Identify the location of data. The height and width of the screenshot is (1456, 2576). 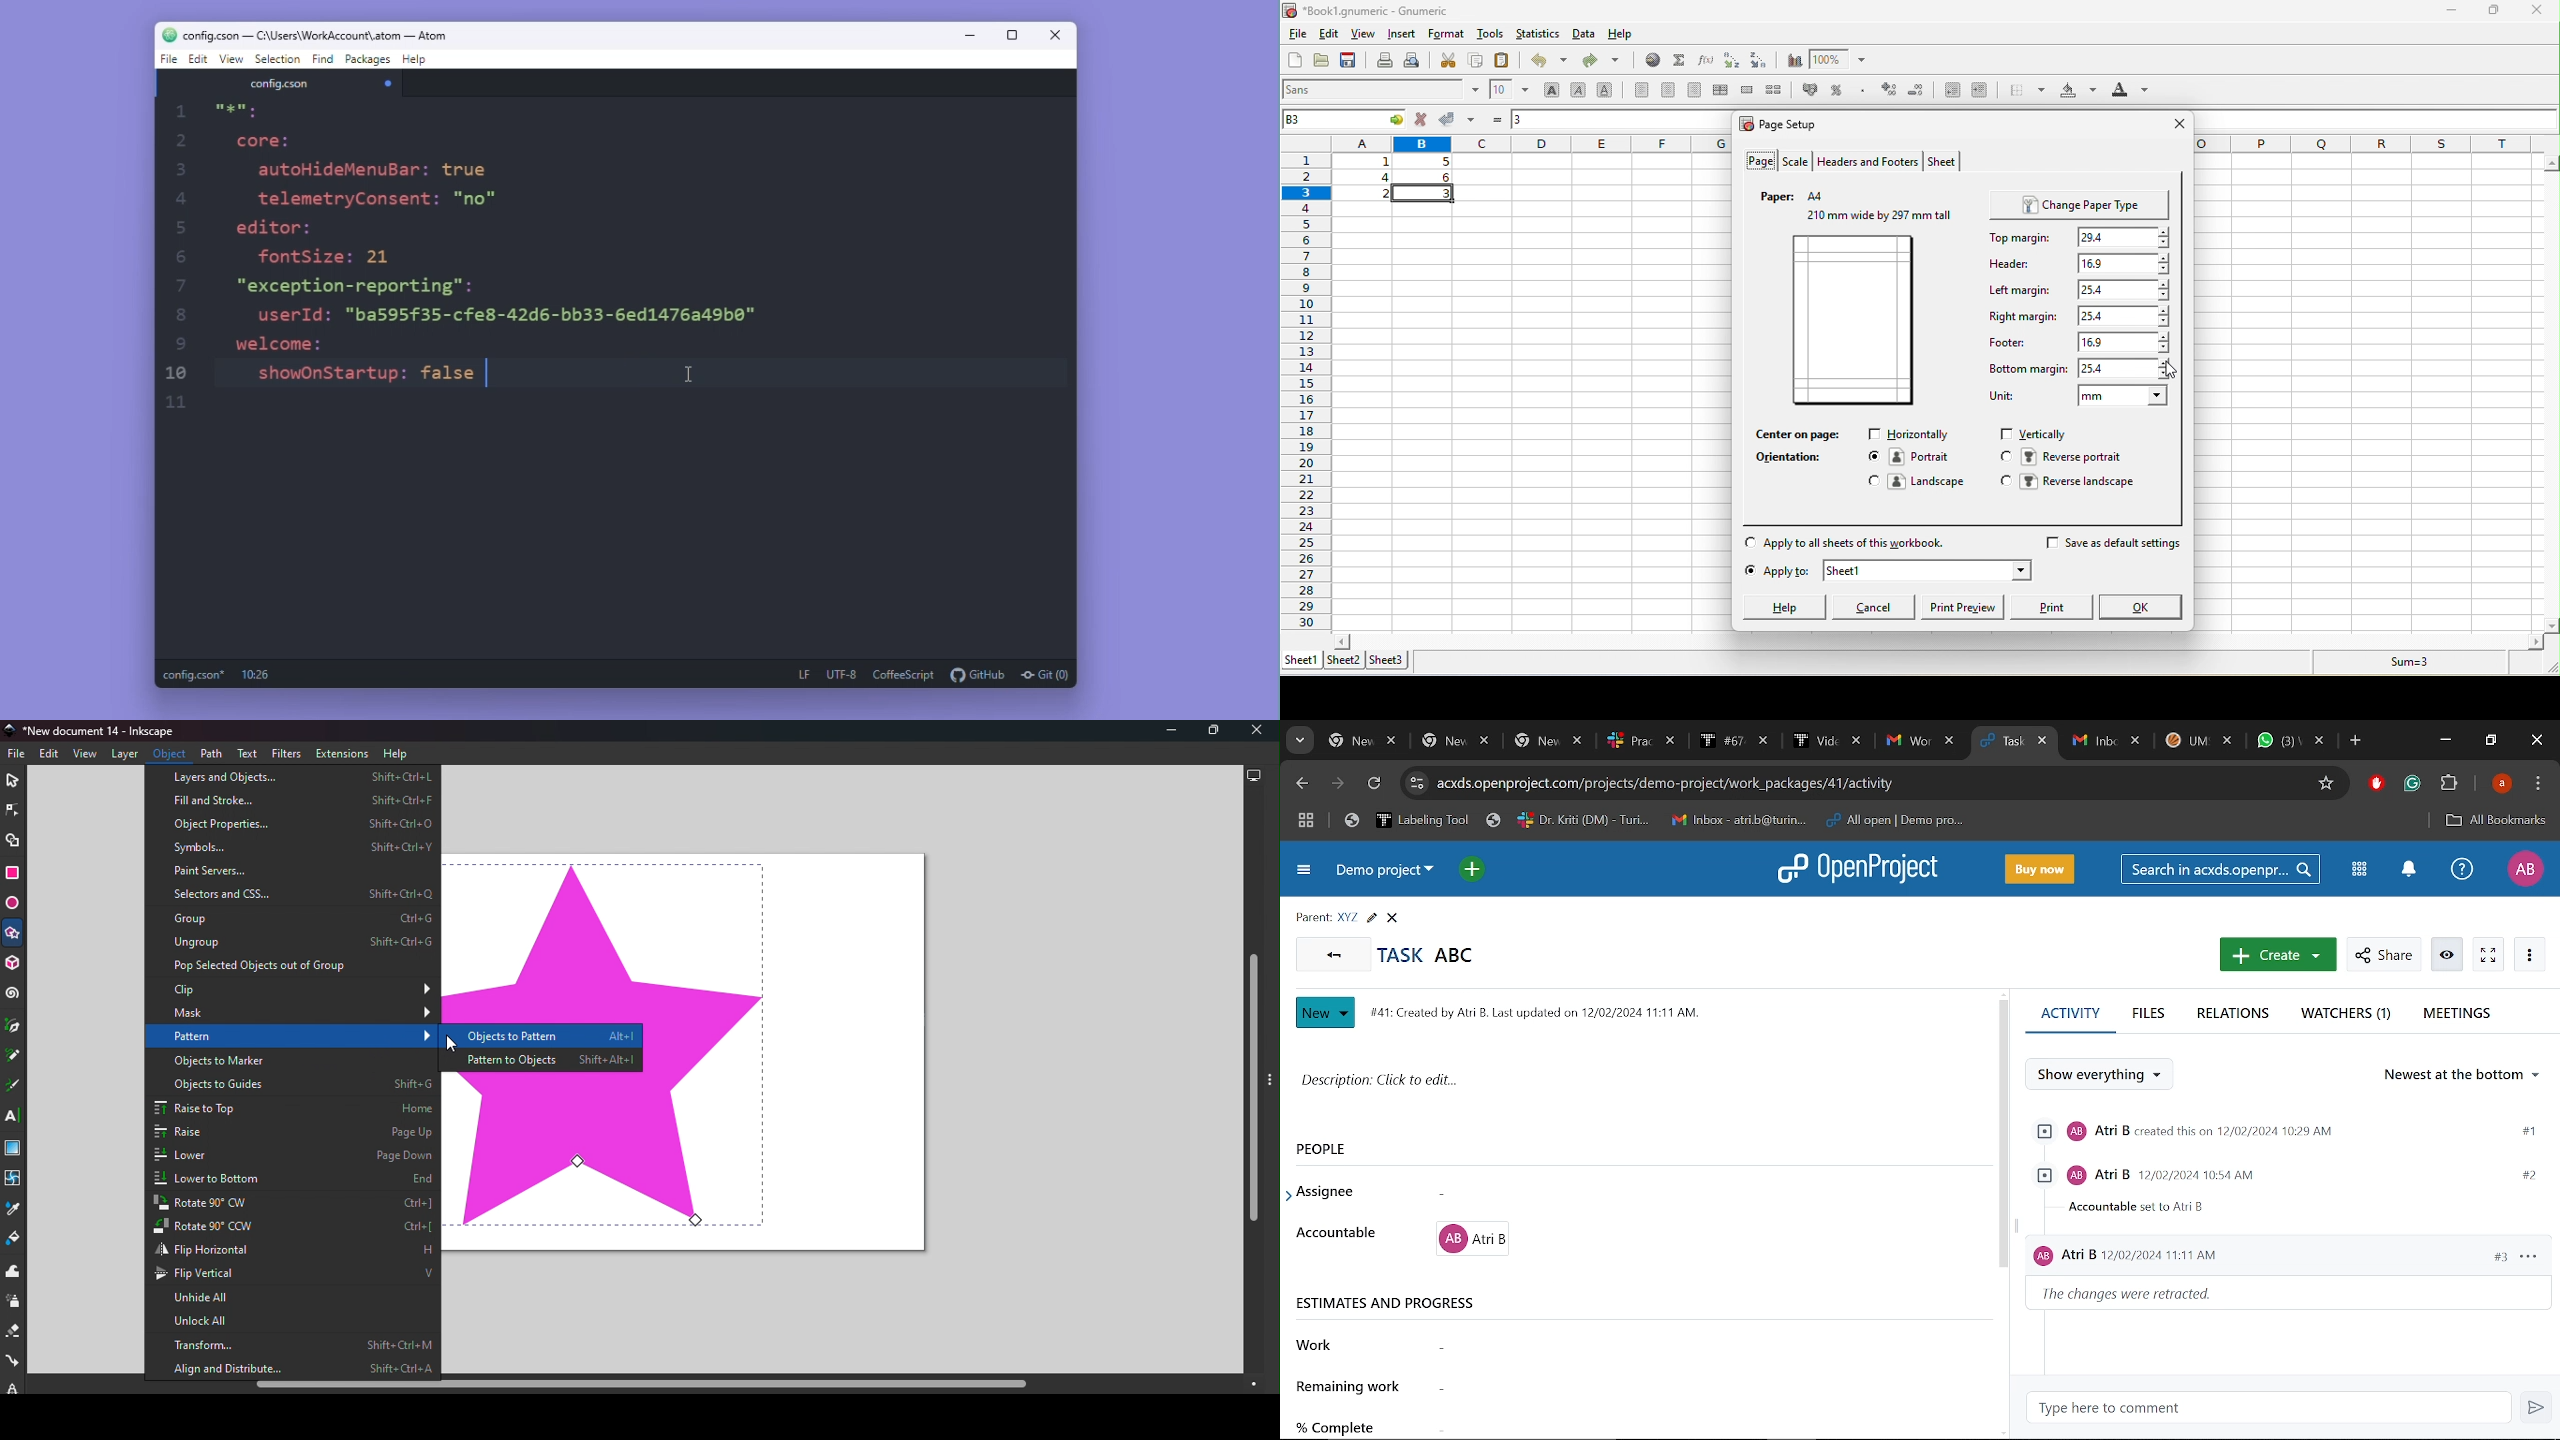
(1586, 36).